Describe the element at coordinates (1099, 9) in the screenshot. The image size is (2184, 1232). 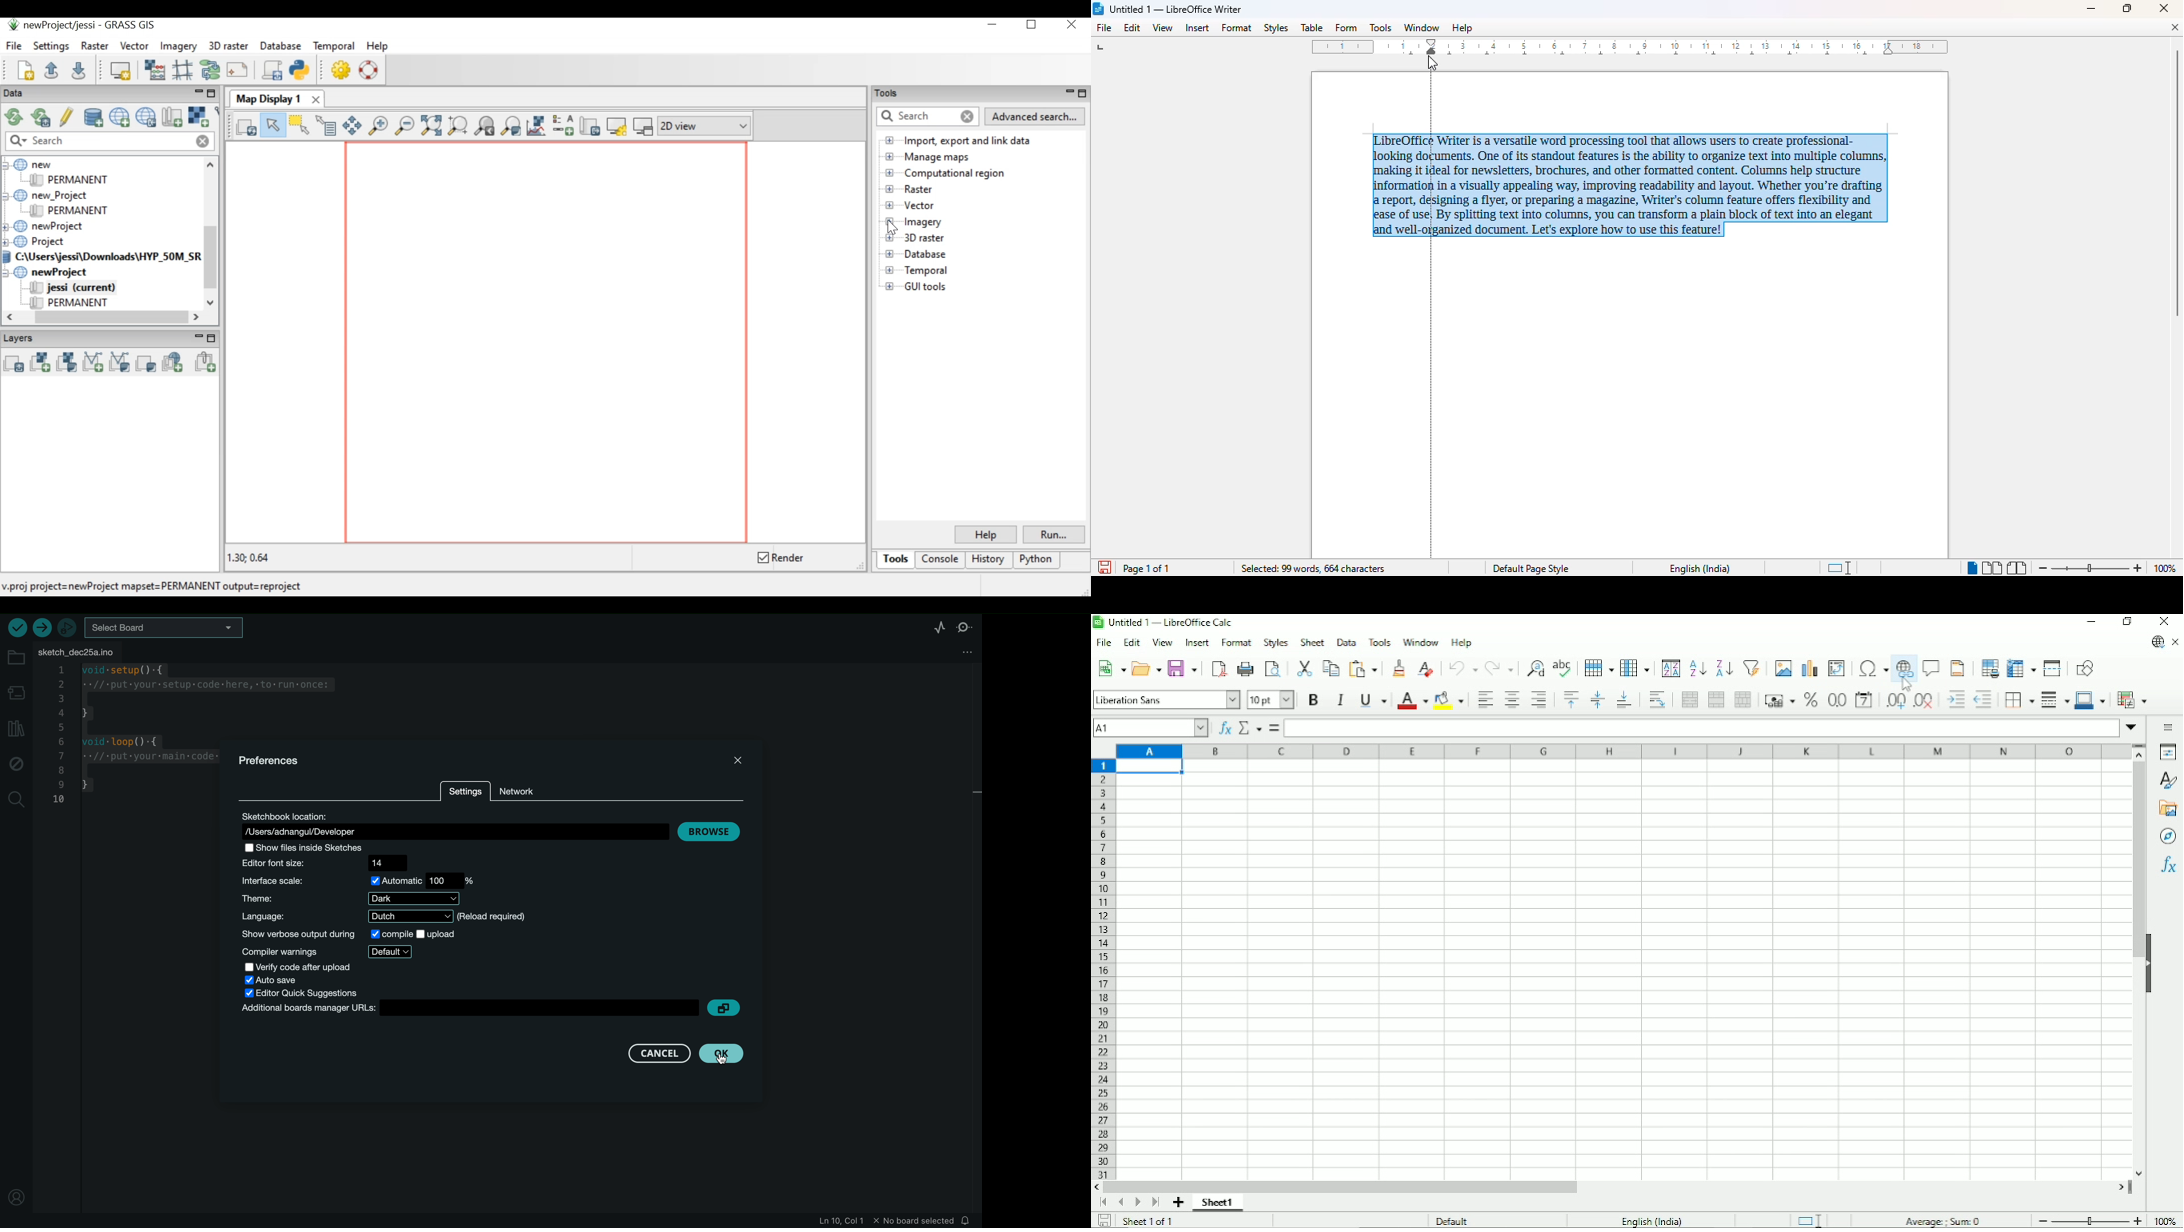
I see `LibreOffice logo` at that location.